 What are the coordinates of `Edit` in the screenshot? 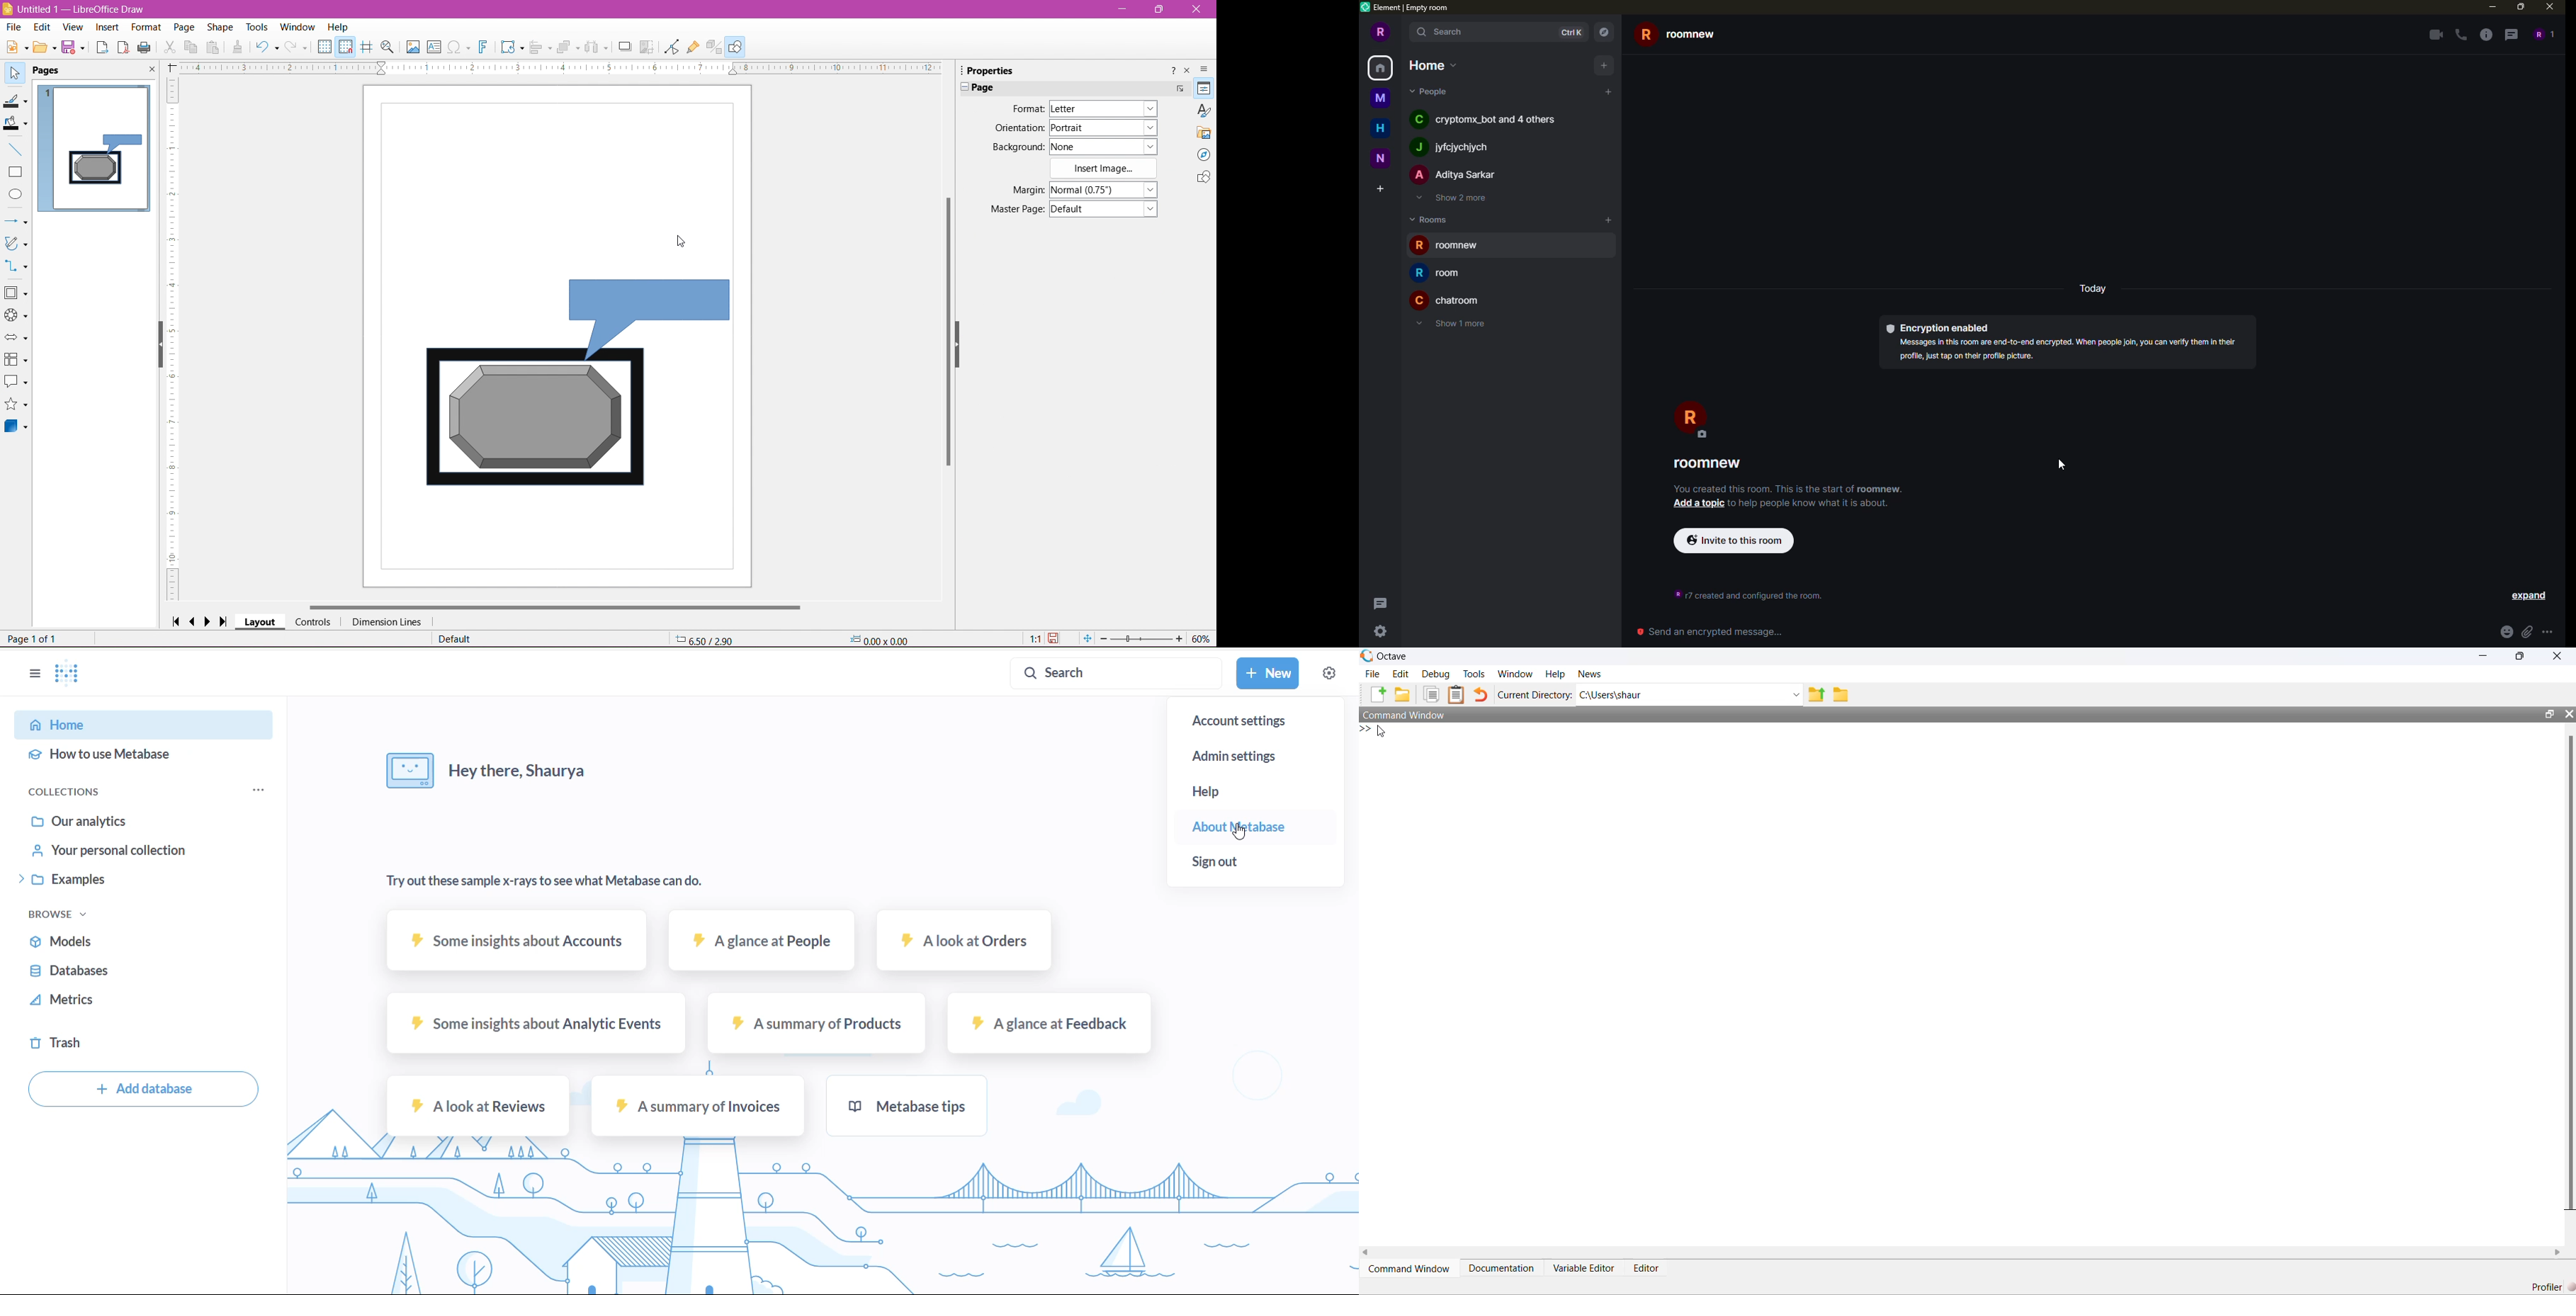 It's located at (42, 27).